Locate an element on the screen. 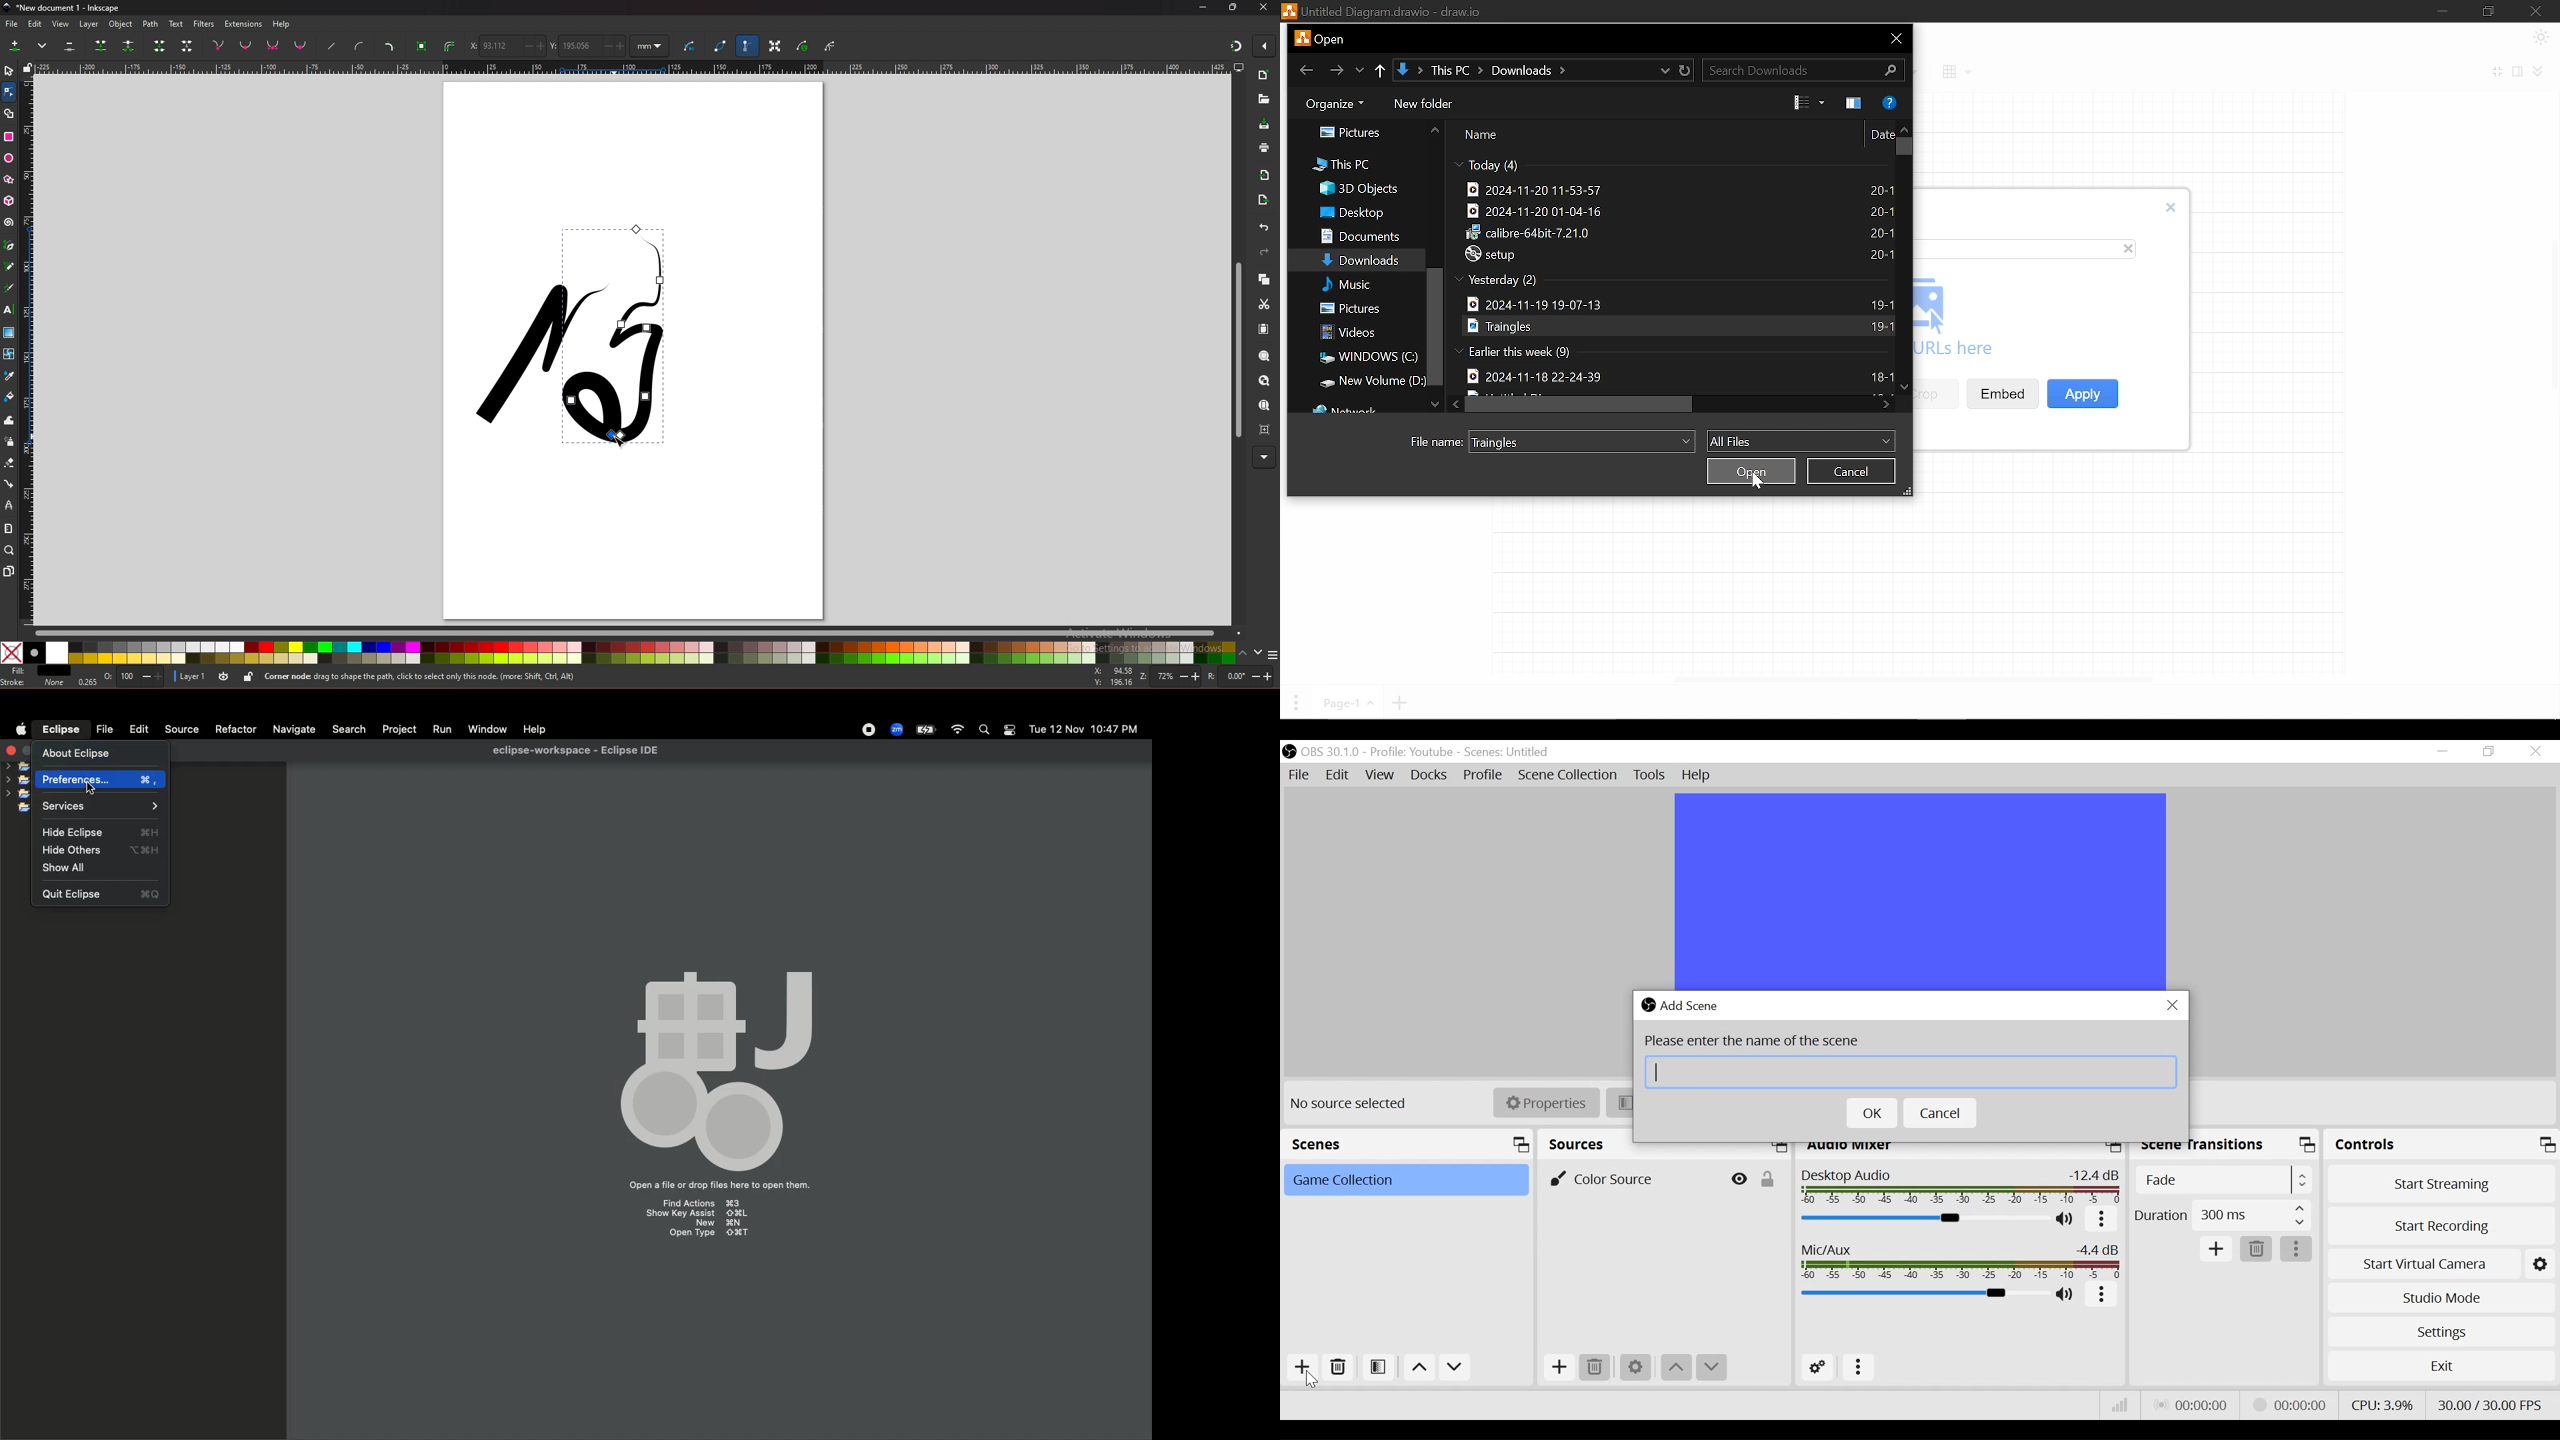  20-1 is located at coordinates (1883, 255).